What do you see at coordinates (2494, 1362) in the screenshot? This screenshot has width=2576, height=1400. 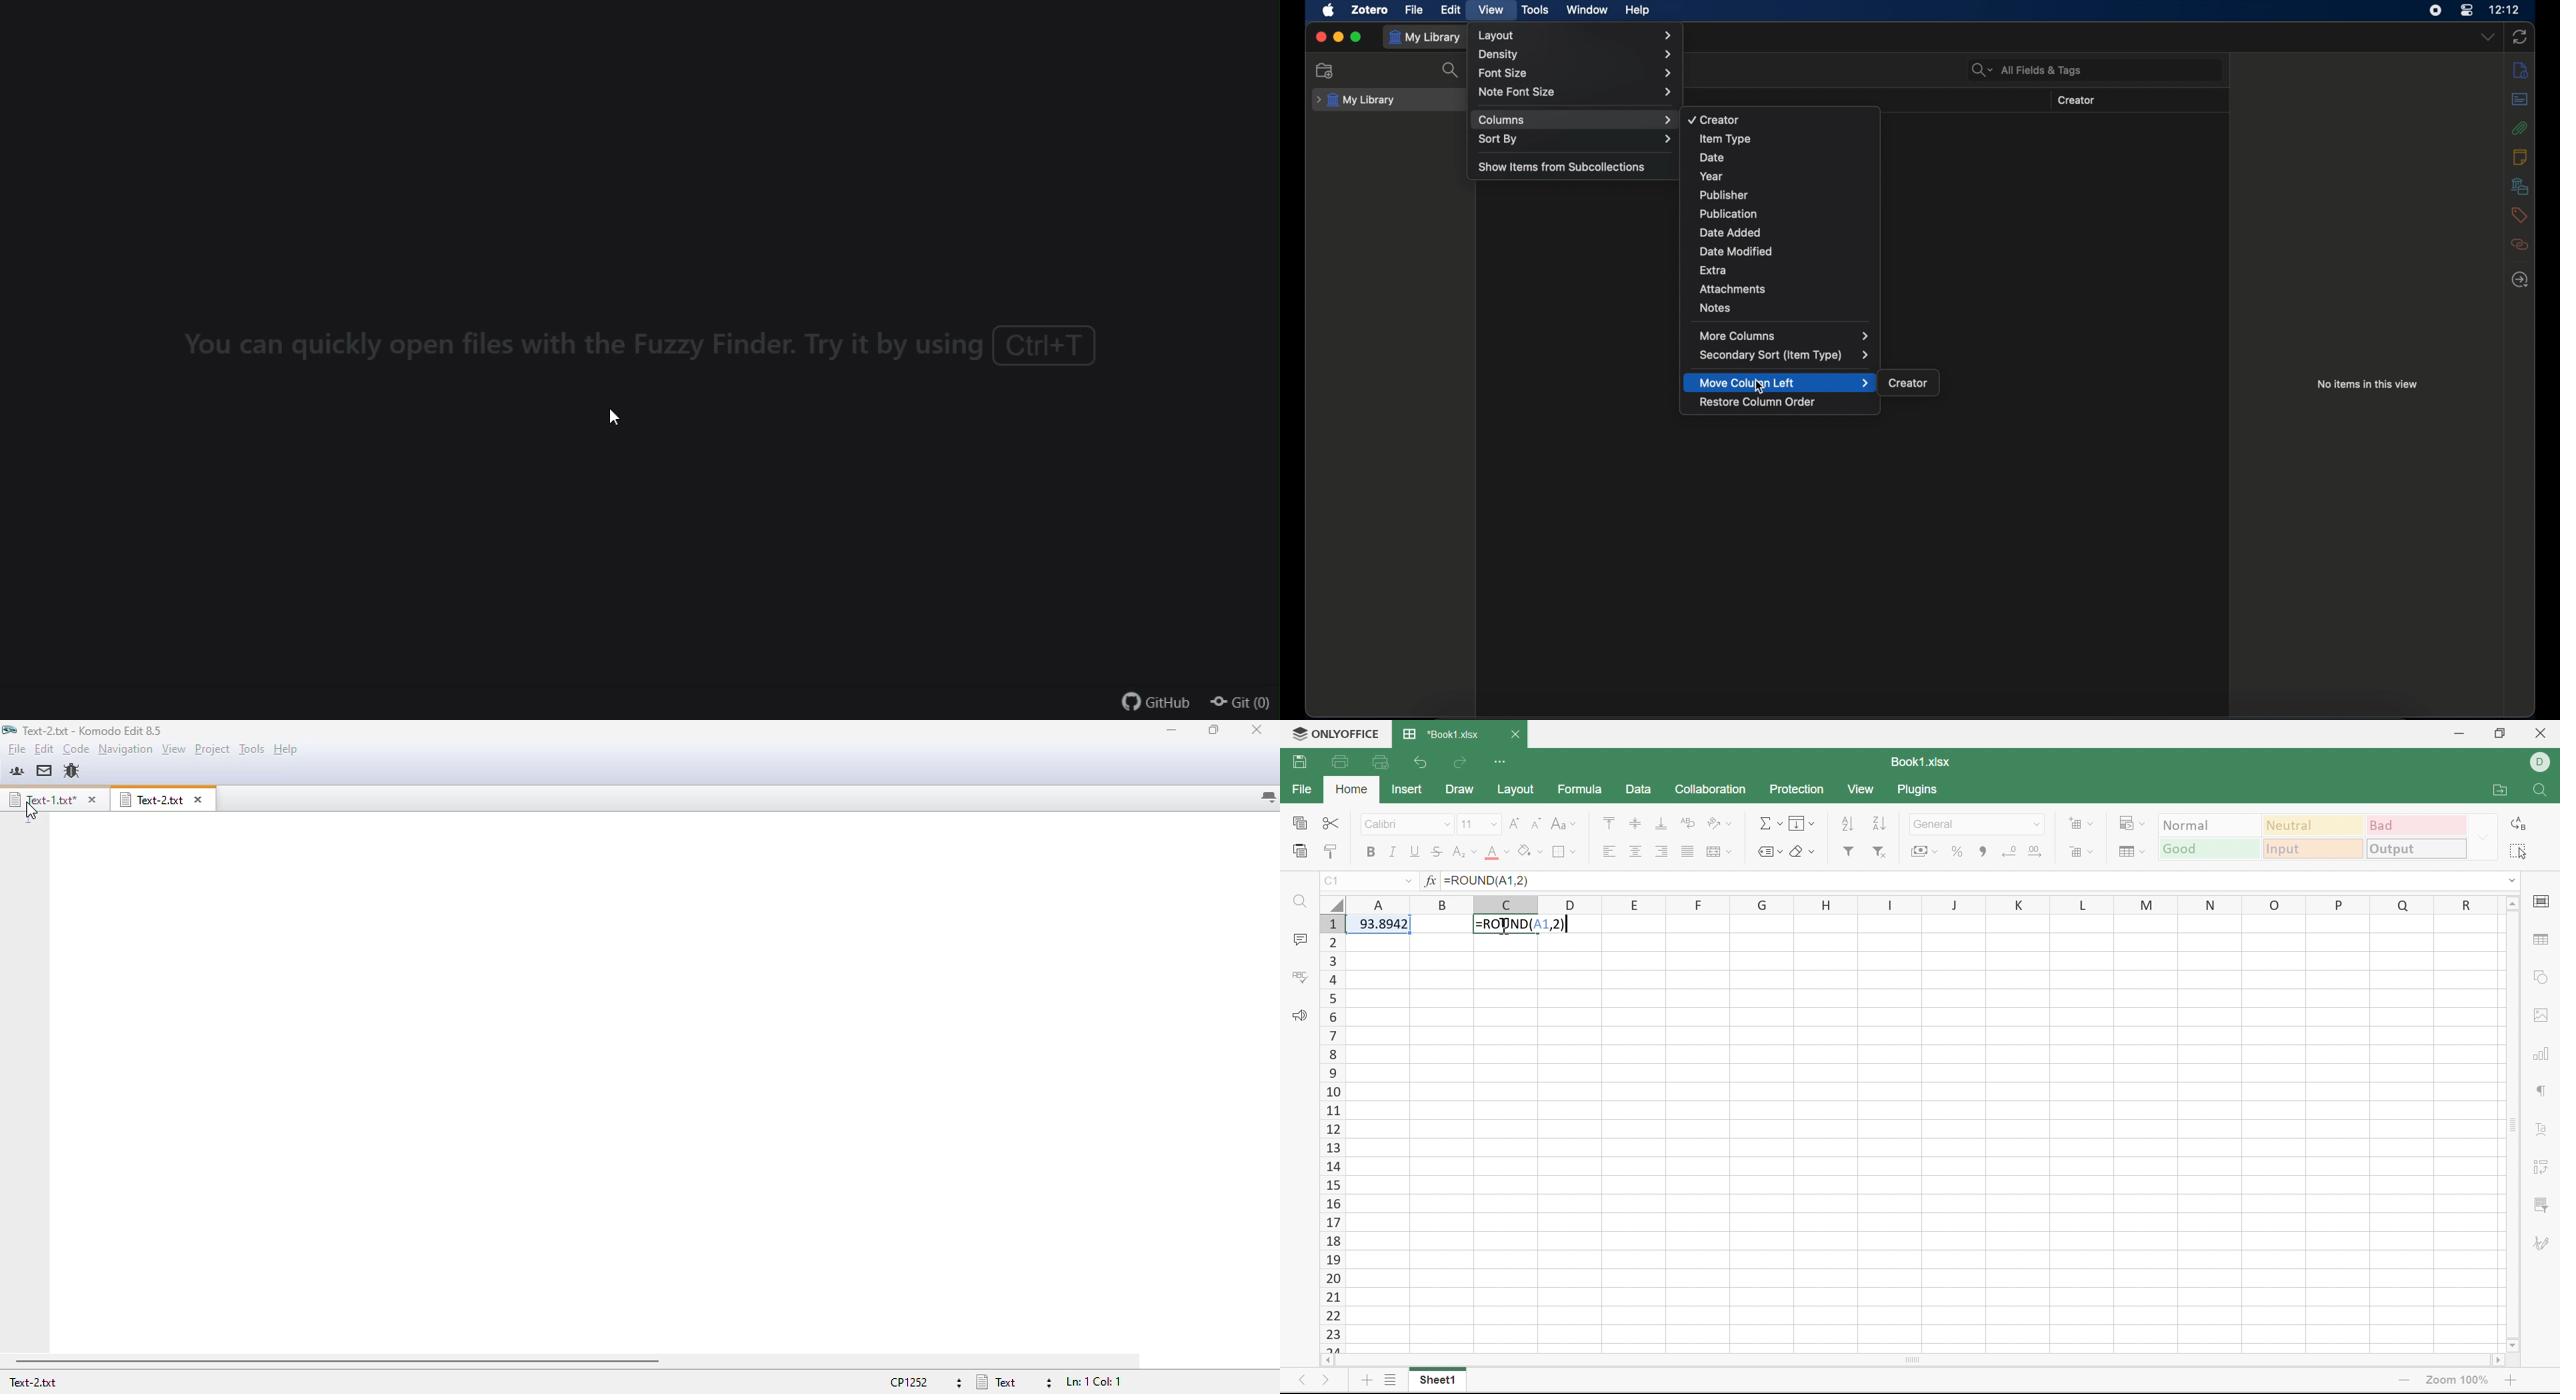 I see `Scroll Right` at bounding box center [2494, 1362].